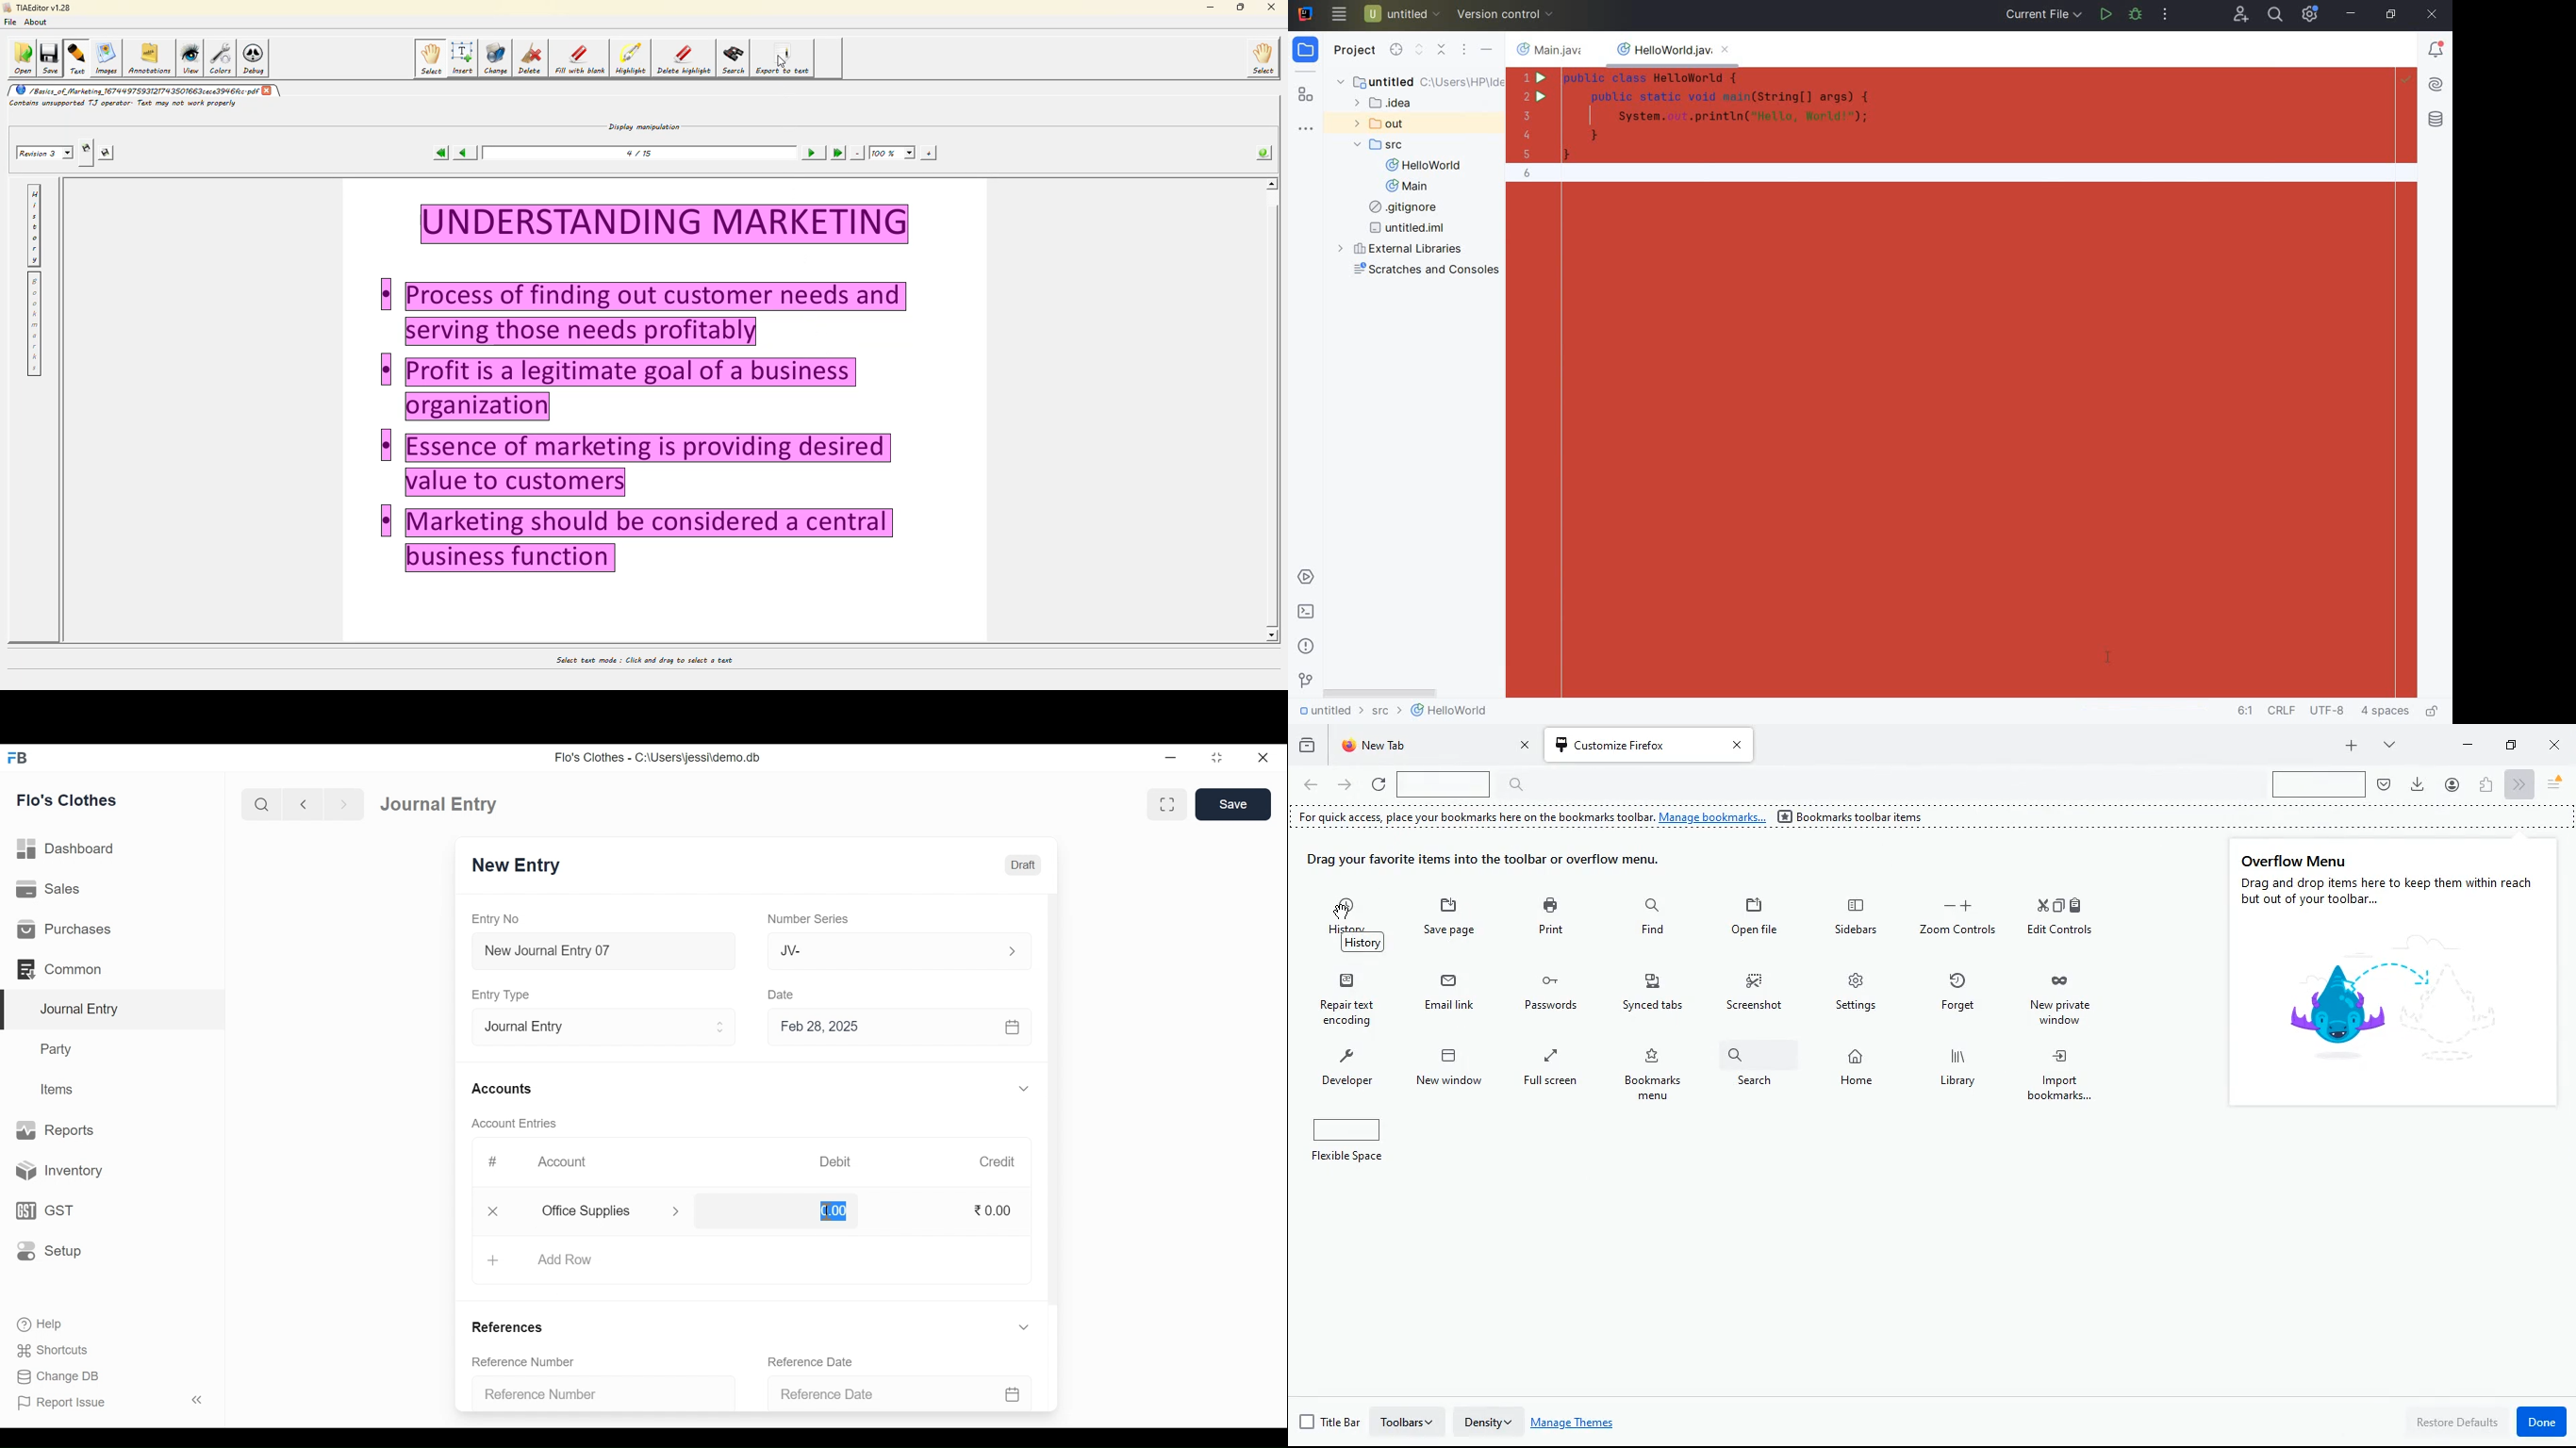  What do you see at coordinates (1556, 1074) in the screenshot?
I see `full screen` at bounding box center [1556, 1074].